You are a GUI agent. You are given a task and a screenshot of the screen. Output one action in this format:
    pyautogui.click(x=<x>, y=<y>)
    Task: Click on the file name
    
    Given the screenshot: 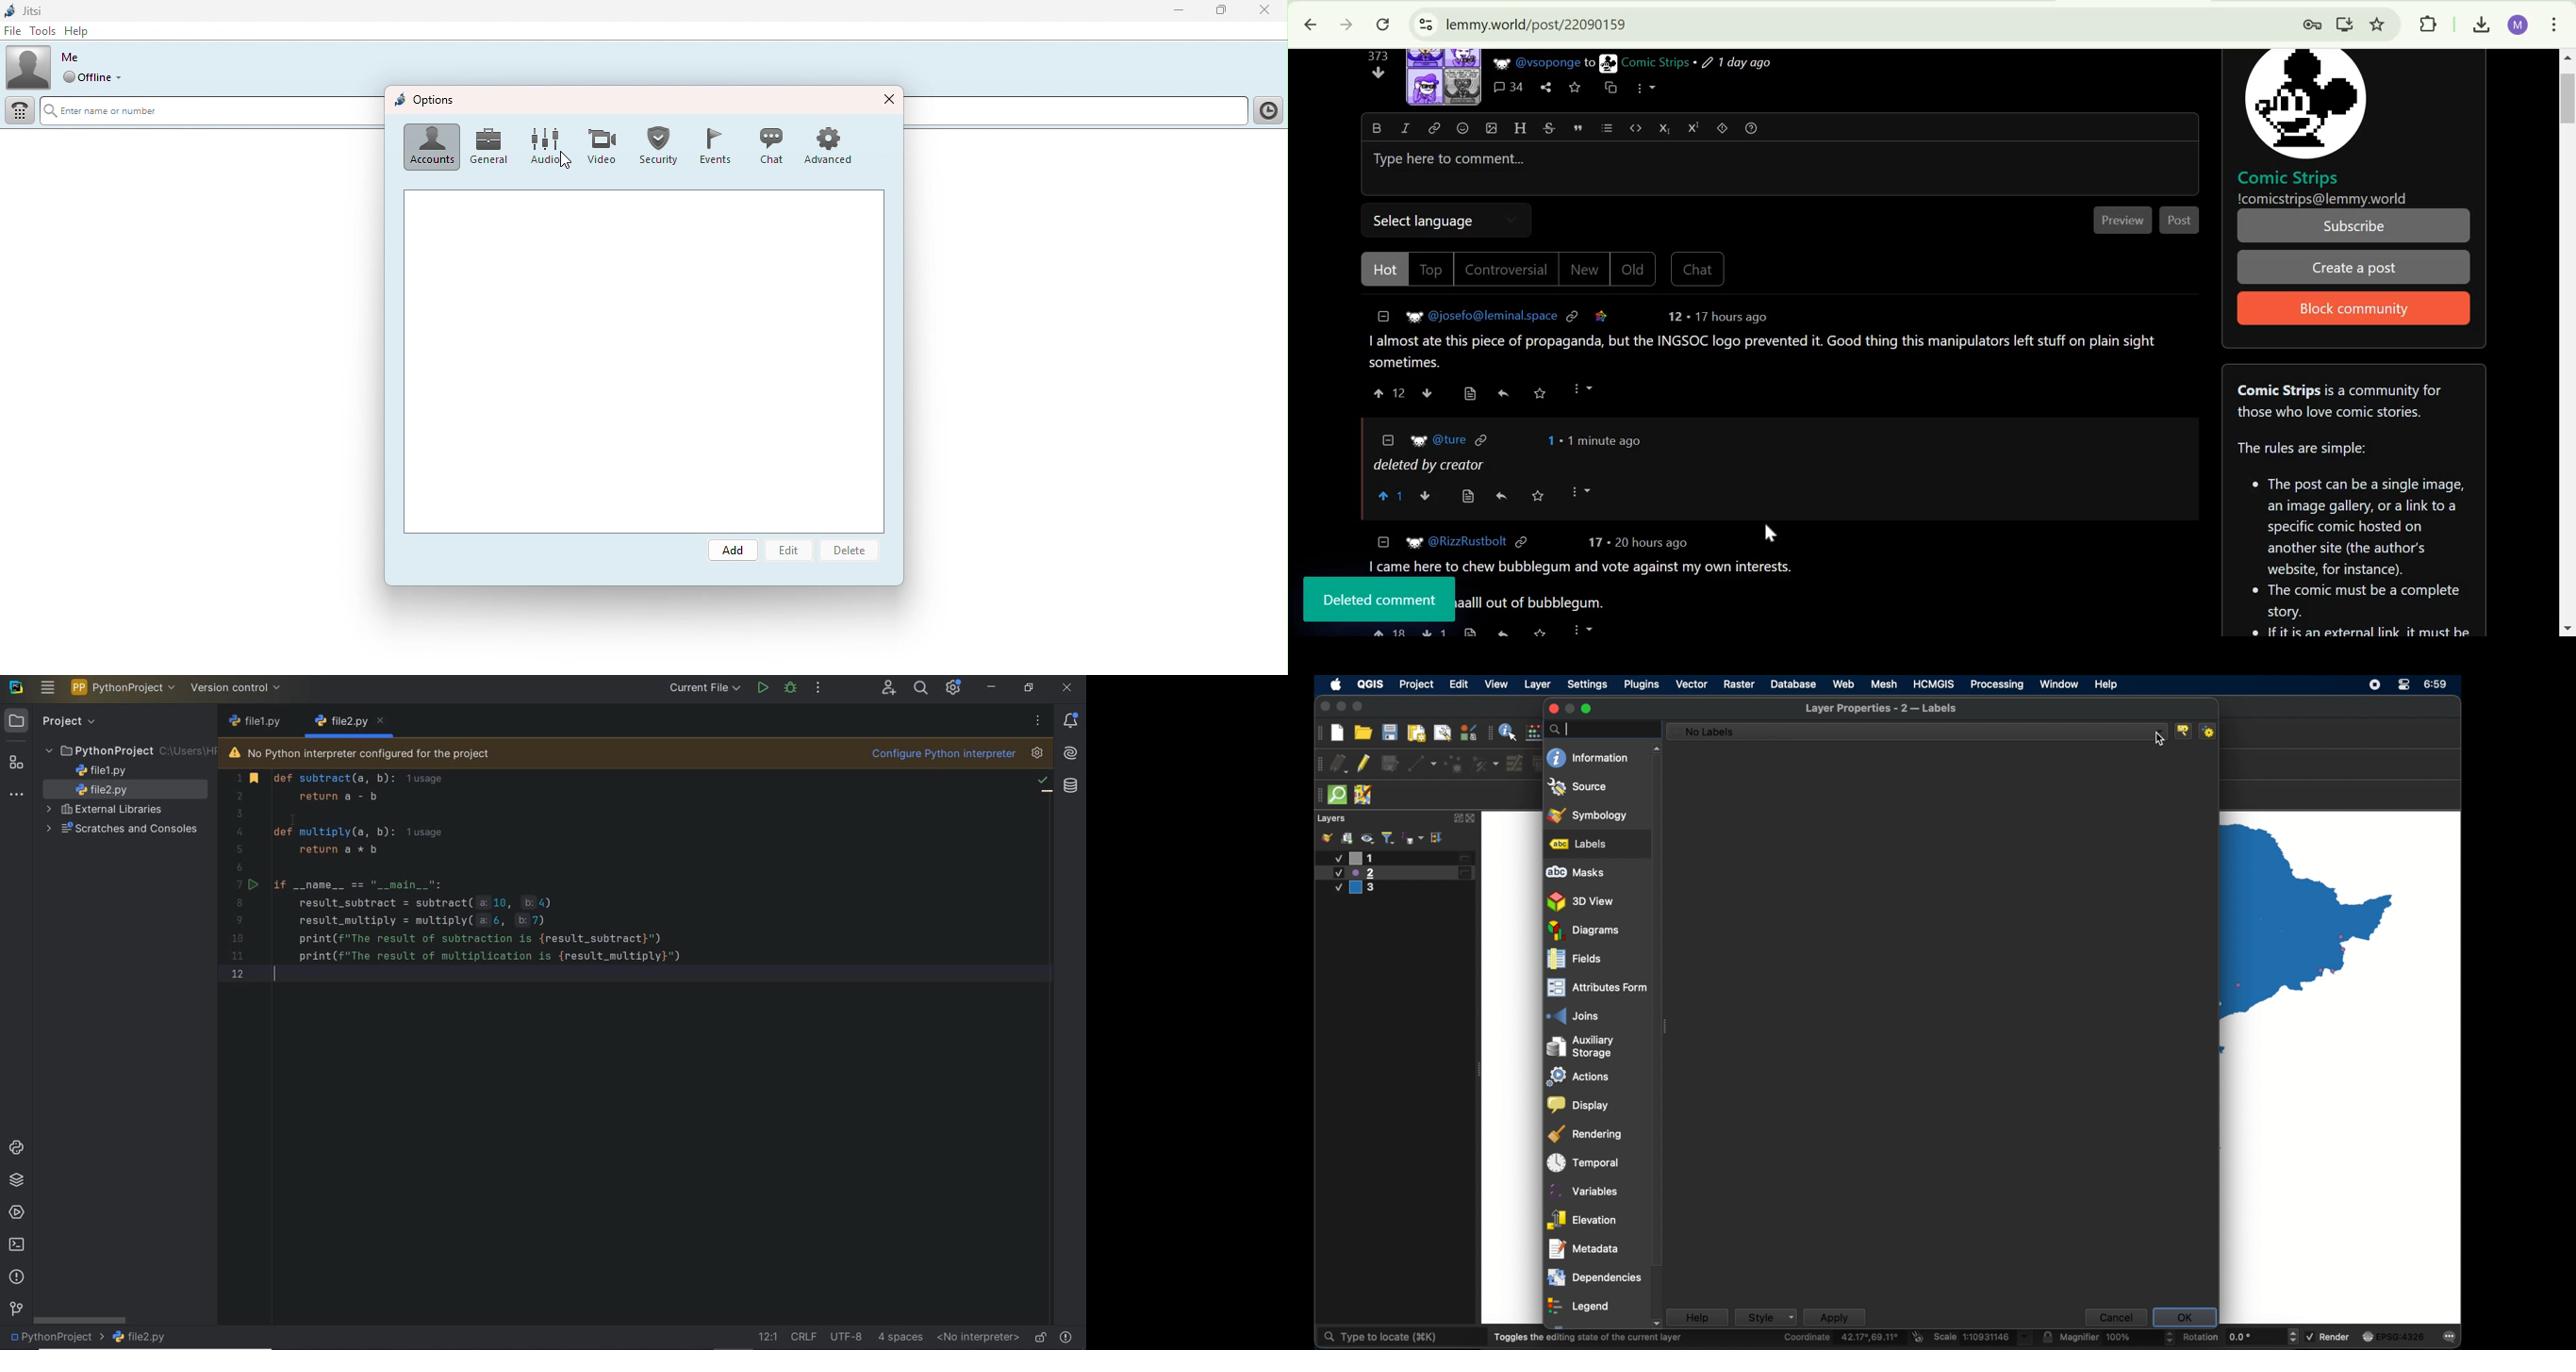 What is the action you would take?
    pyautogui.click(x=140, y=1338)
    